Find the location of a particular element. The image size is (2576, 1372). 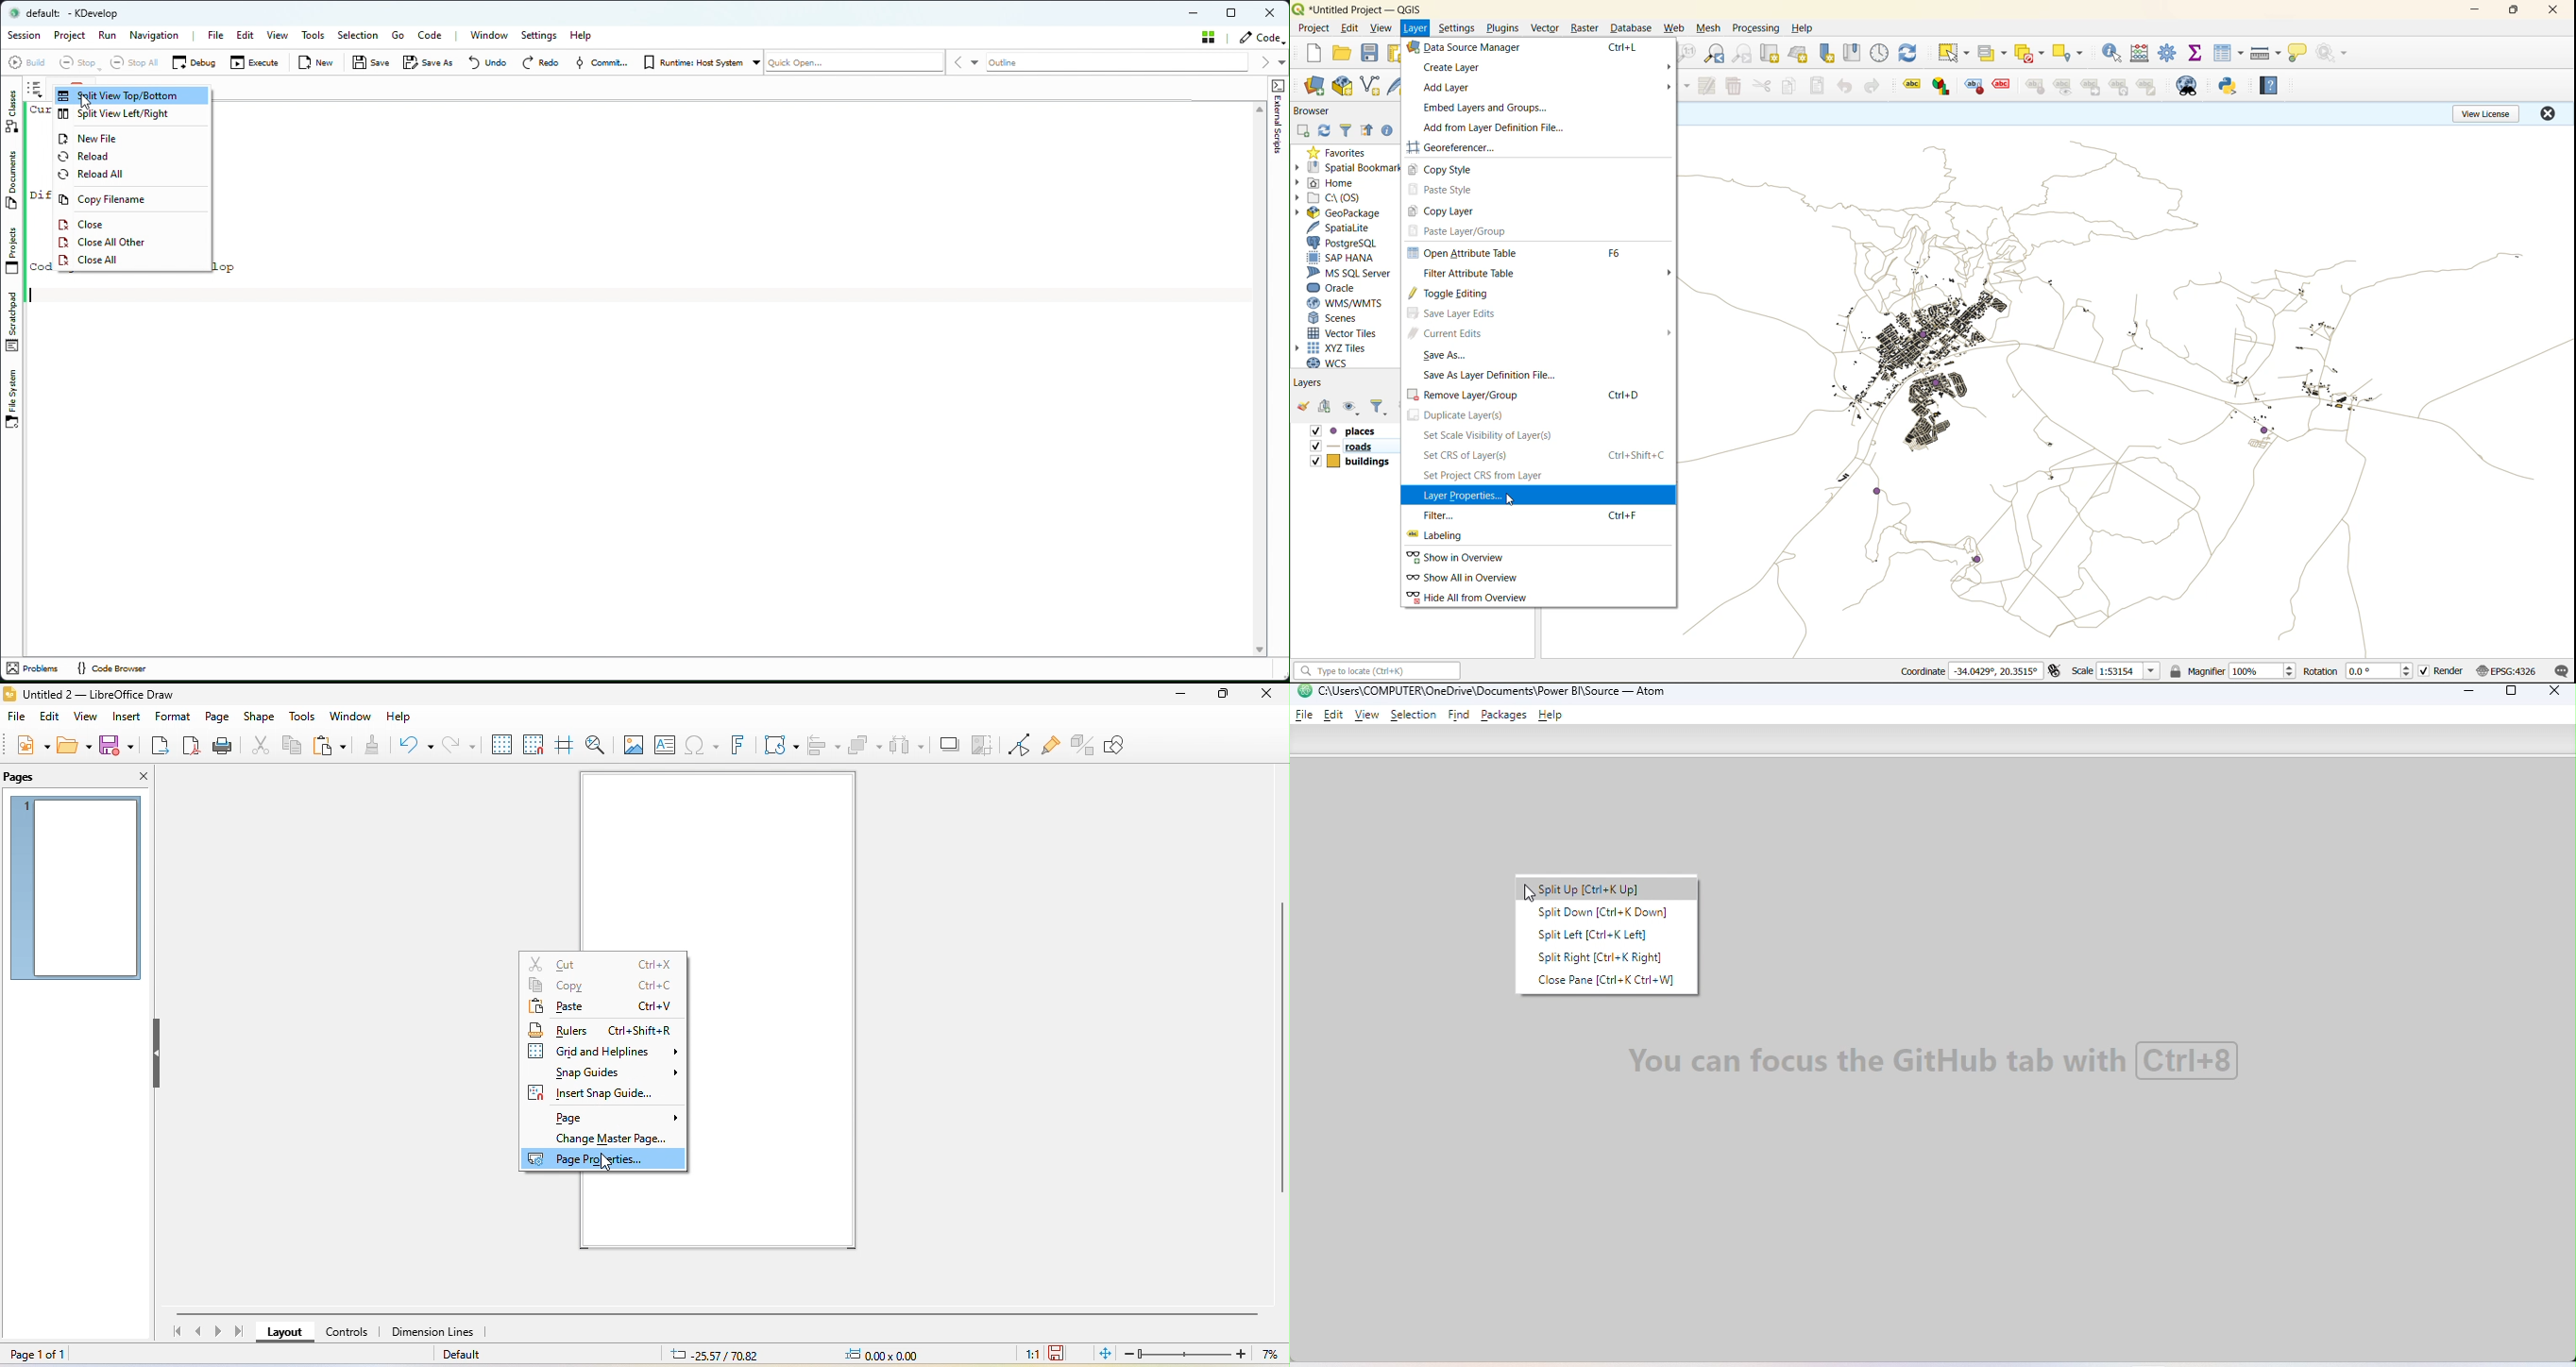

layout is located at coordinates (286, 1335).